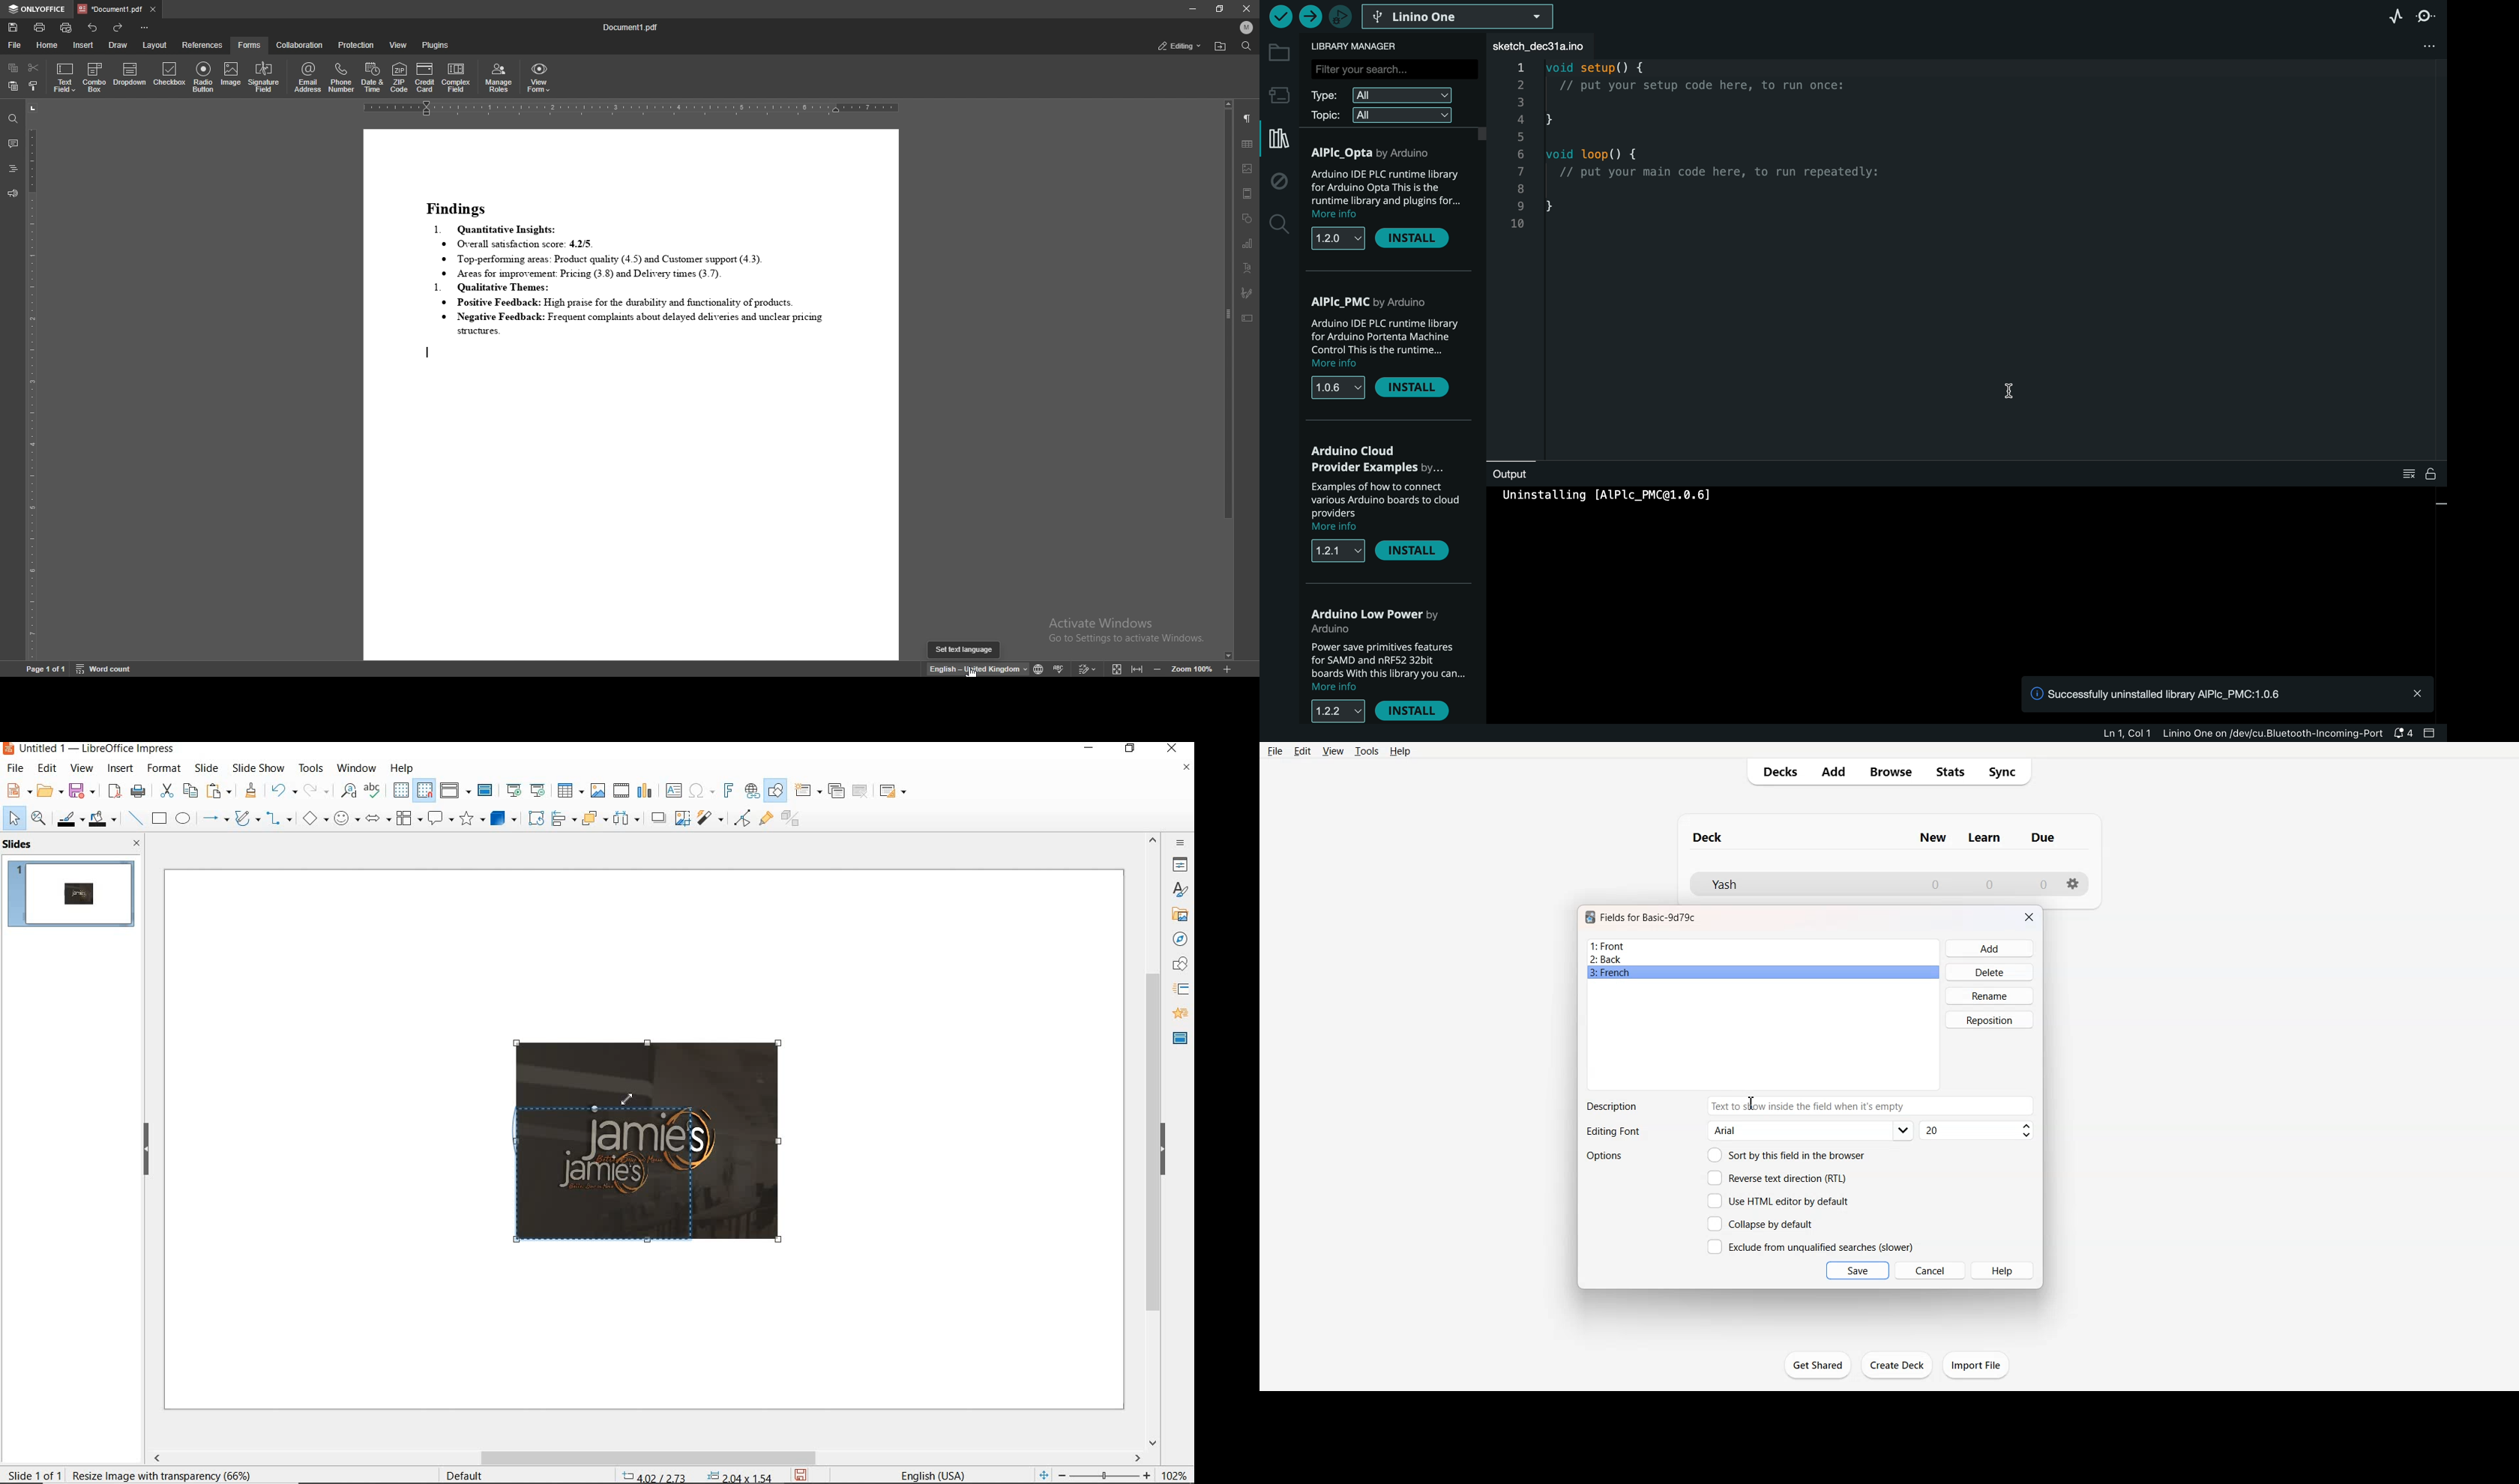 The width and height of the screenshot is (2520, 1484). What do you see at coordinates (398, 45) in the screenshot?
I see `view` at bounding box center [398, 45].